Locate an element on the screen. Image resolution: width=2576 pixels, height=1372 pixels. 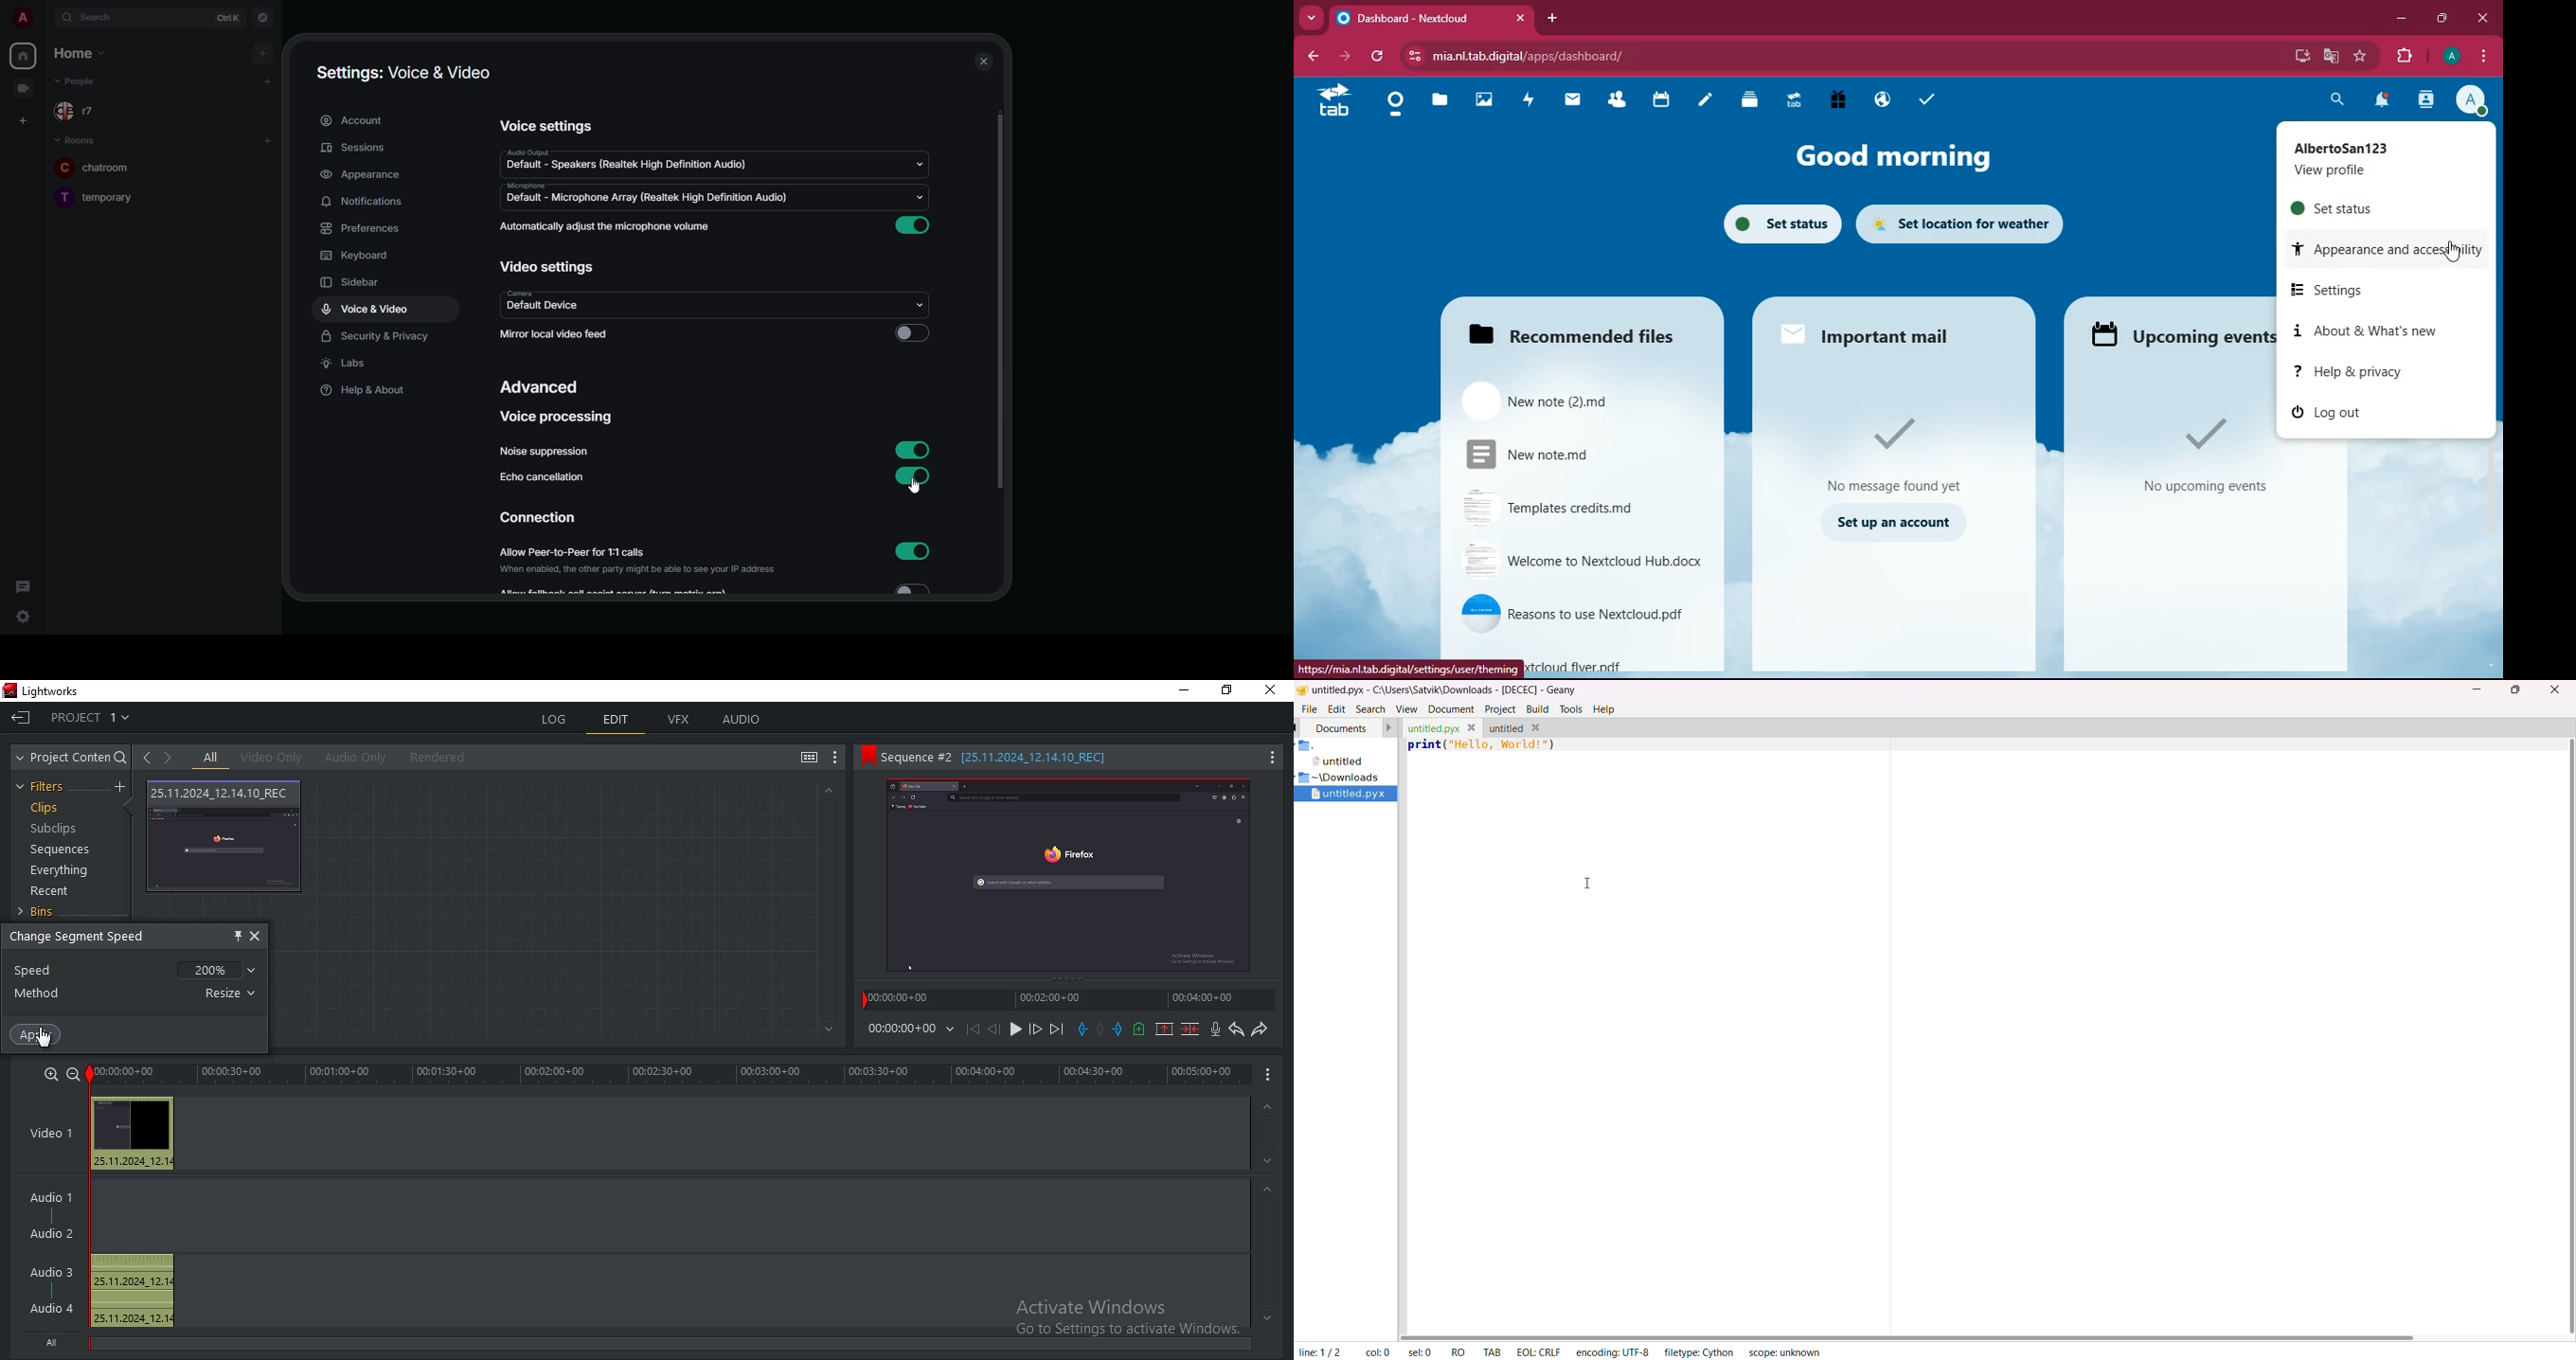
images is located at coordinates (1487, 101).